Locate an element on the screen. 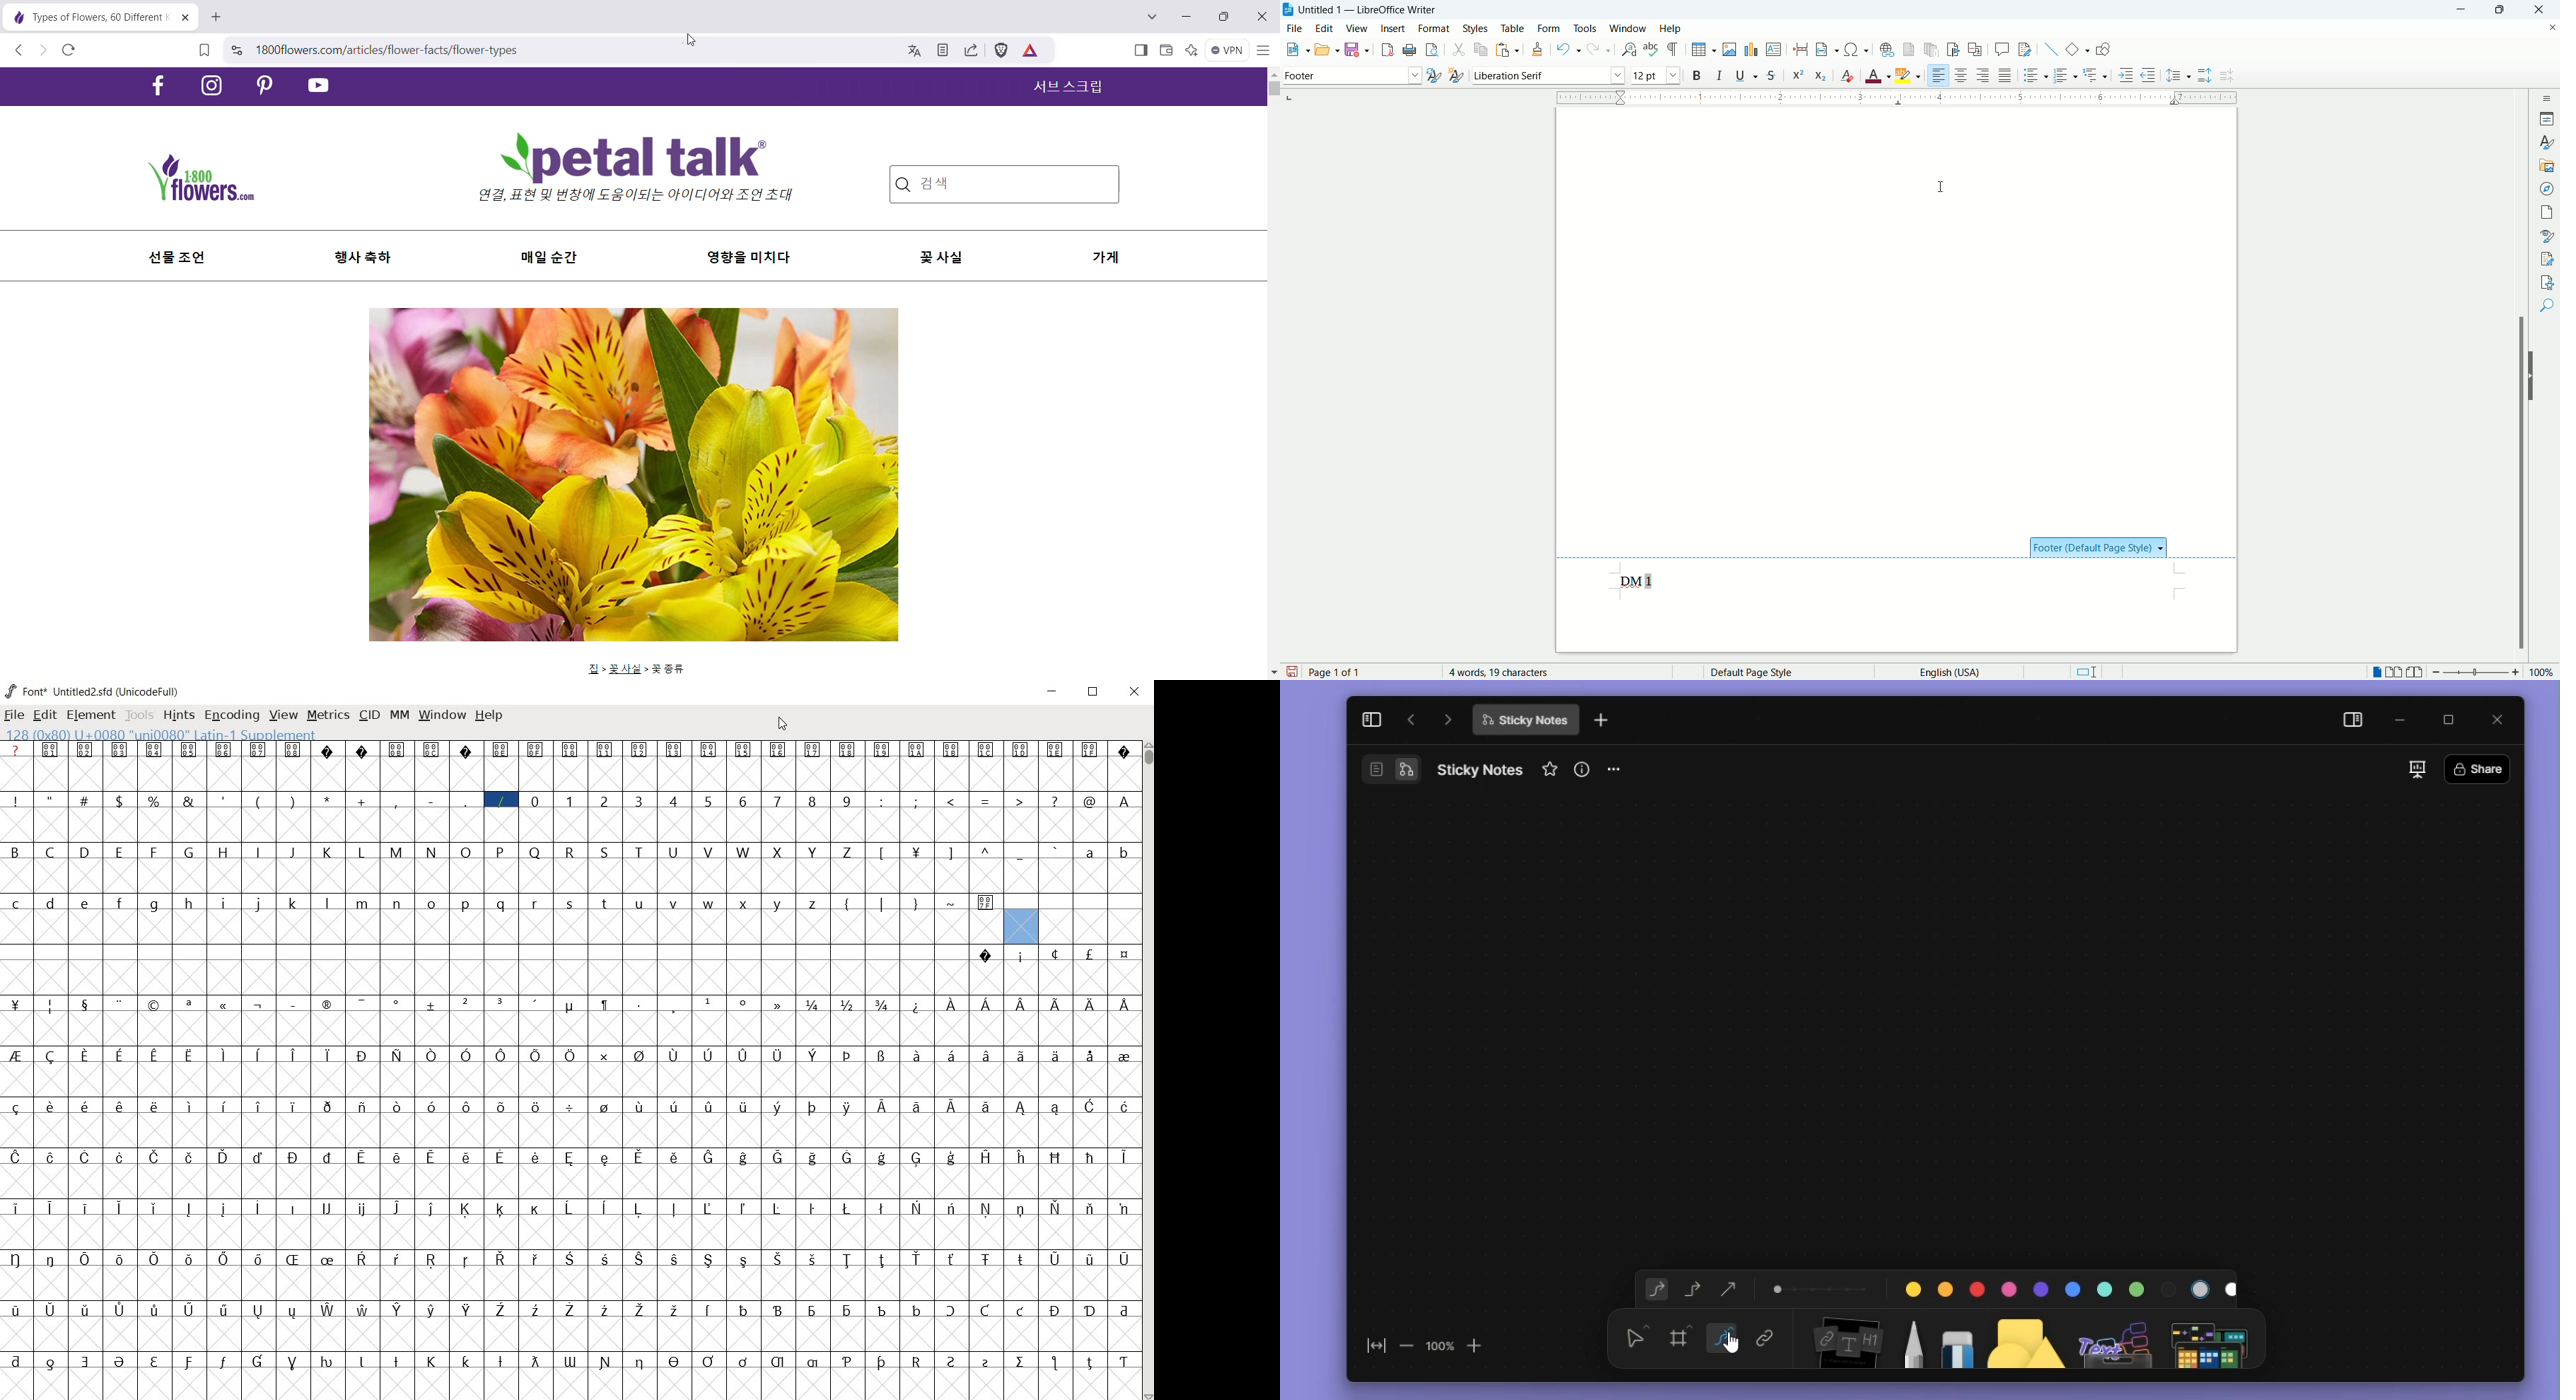  glyph is located at coordinates (397, 1005).